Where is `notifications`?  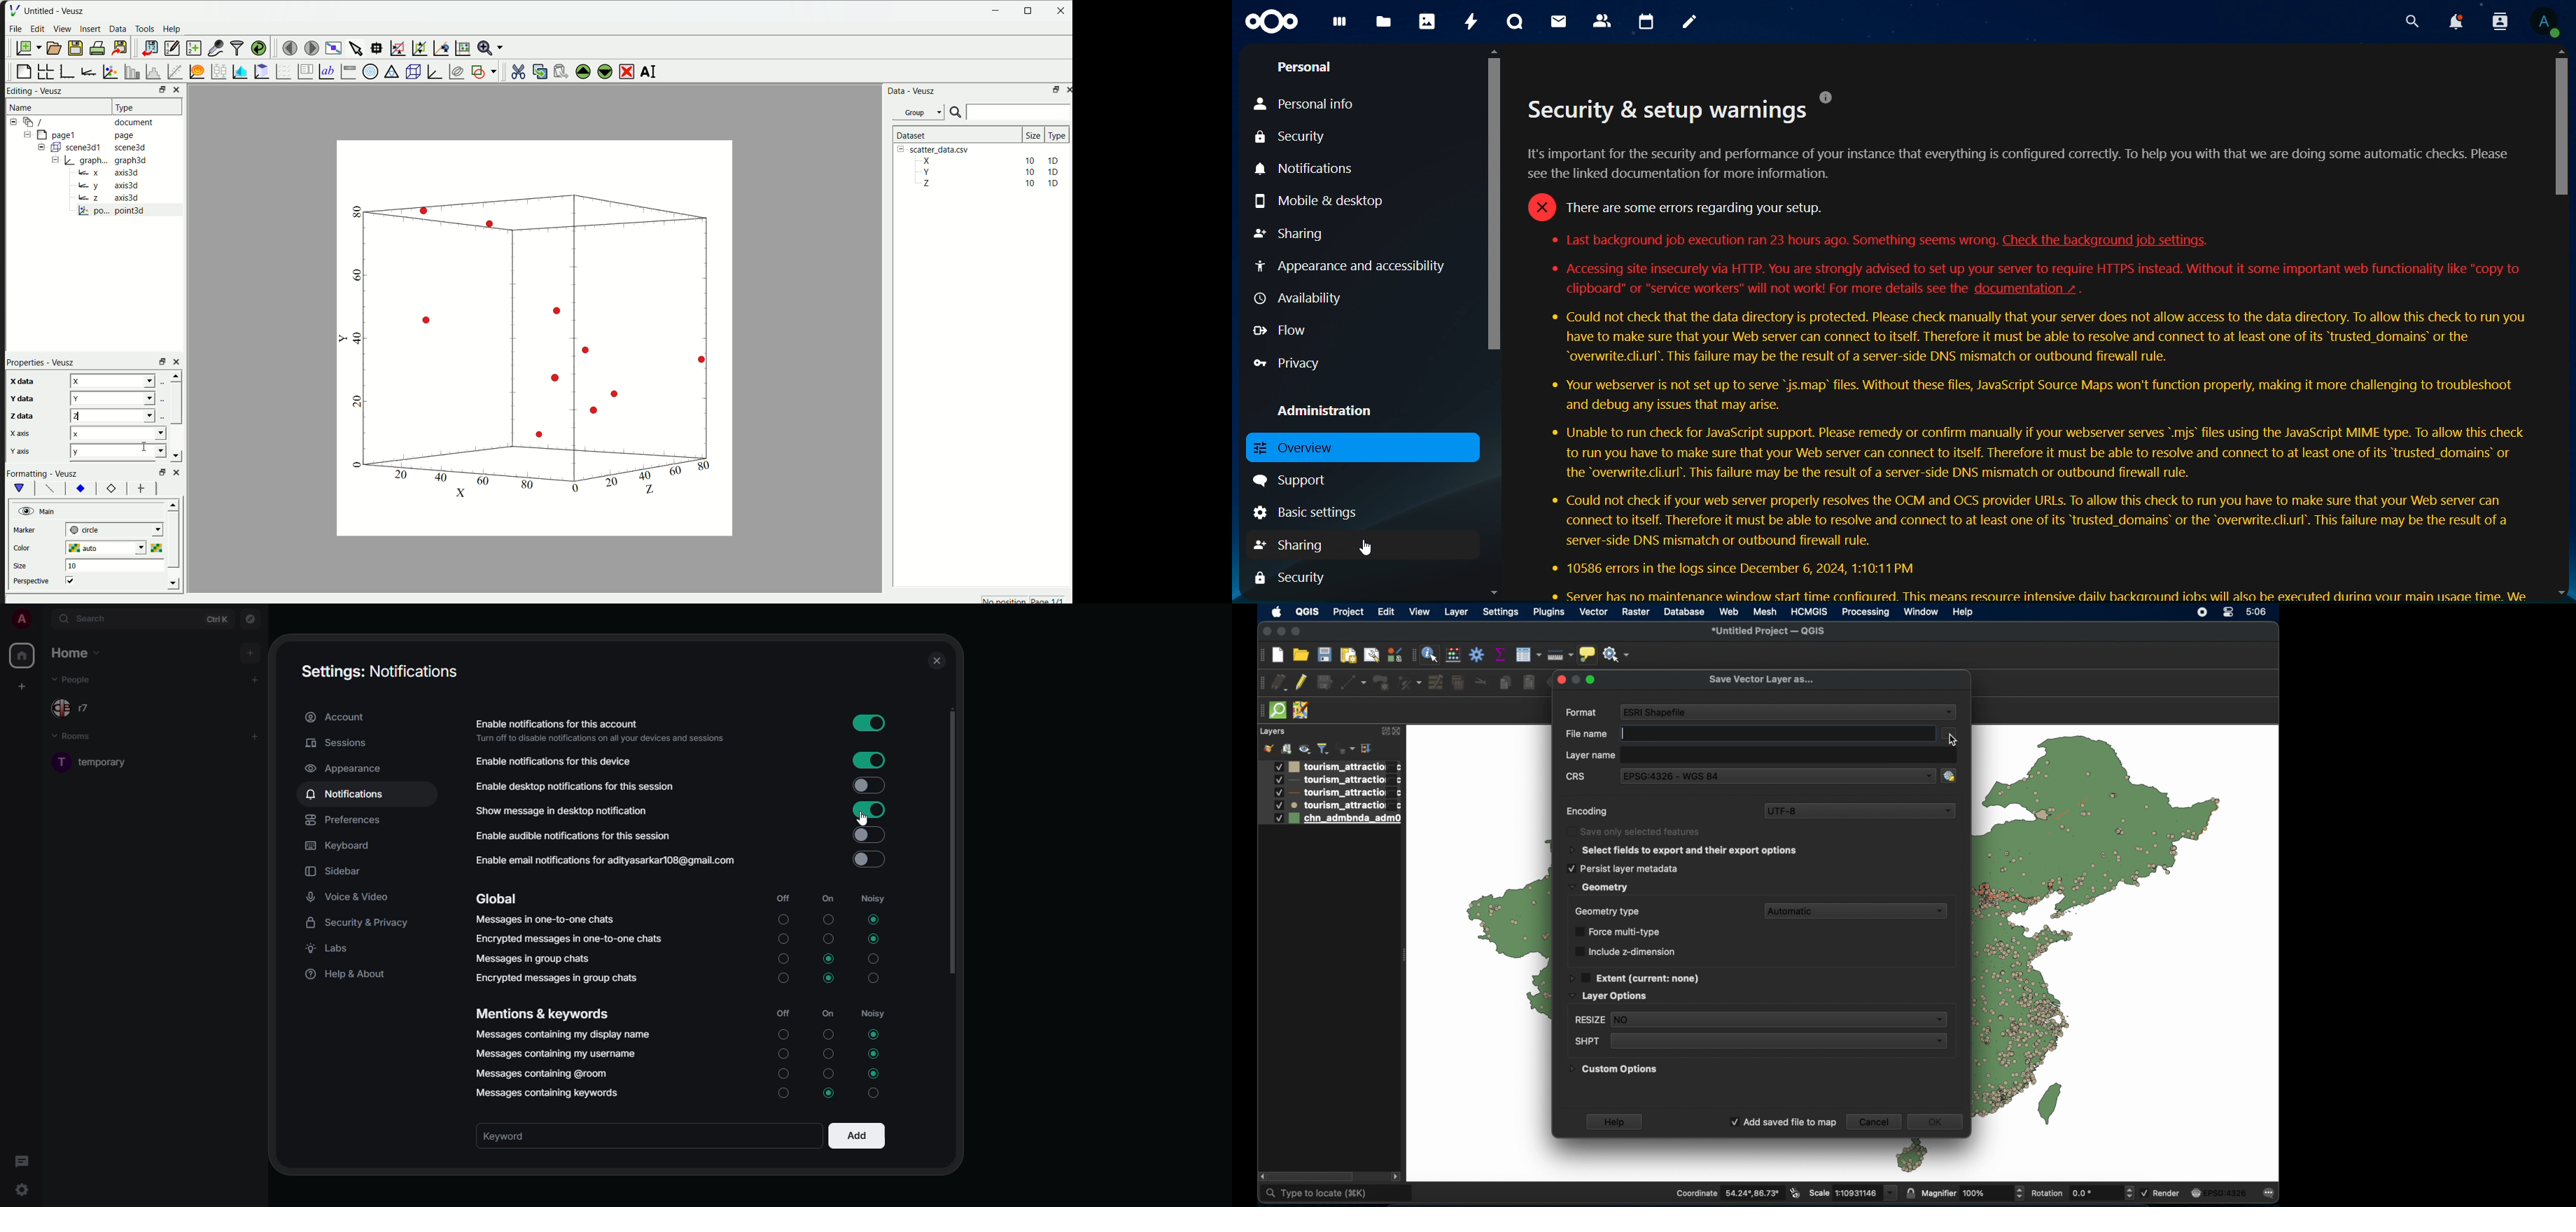 notifications is located at coordinates (2455, 21).